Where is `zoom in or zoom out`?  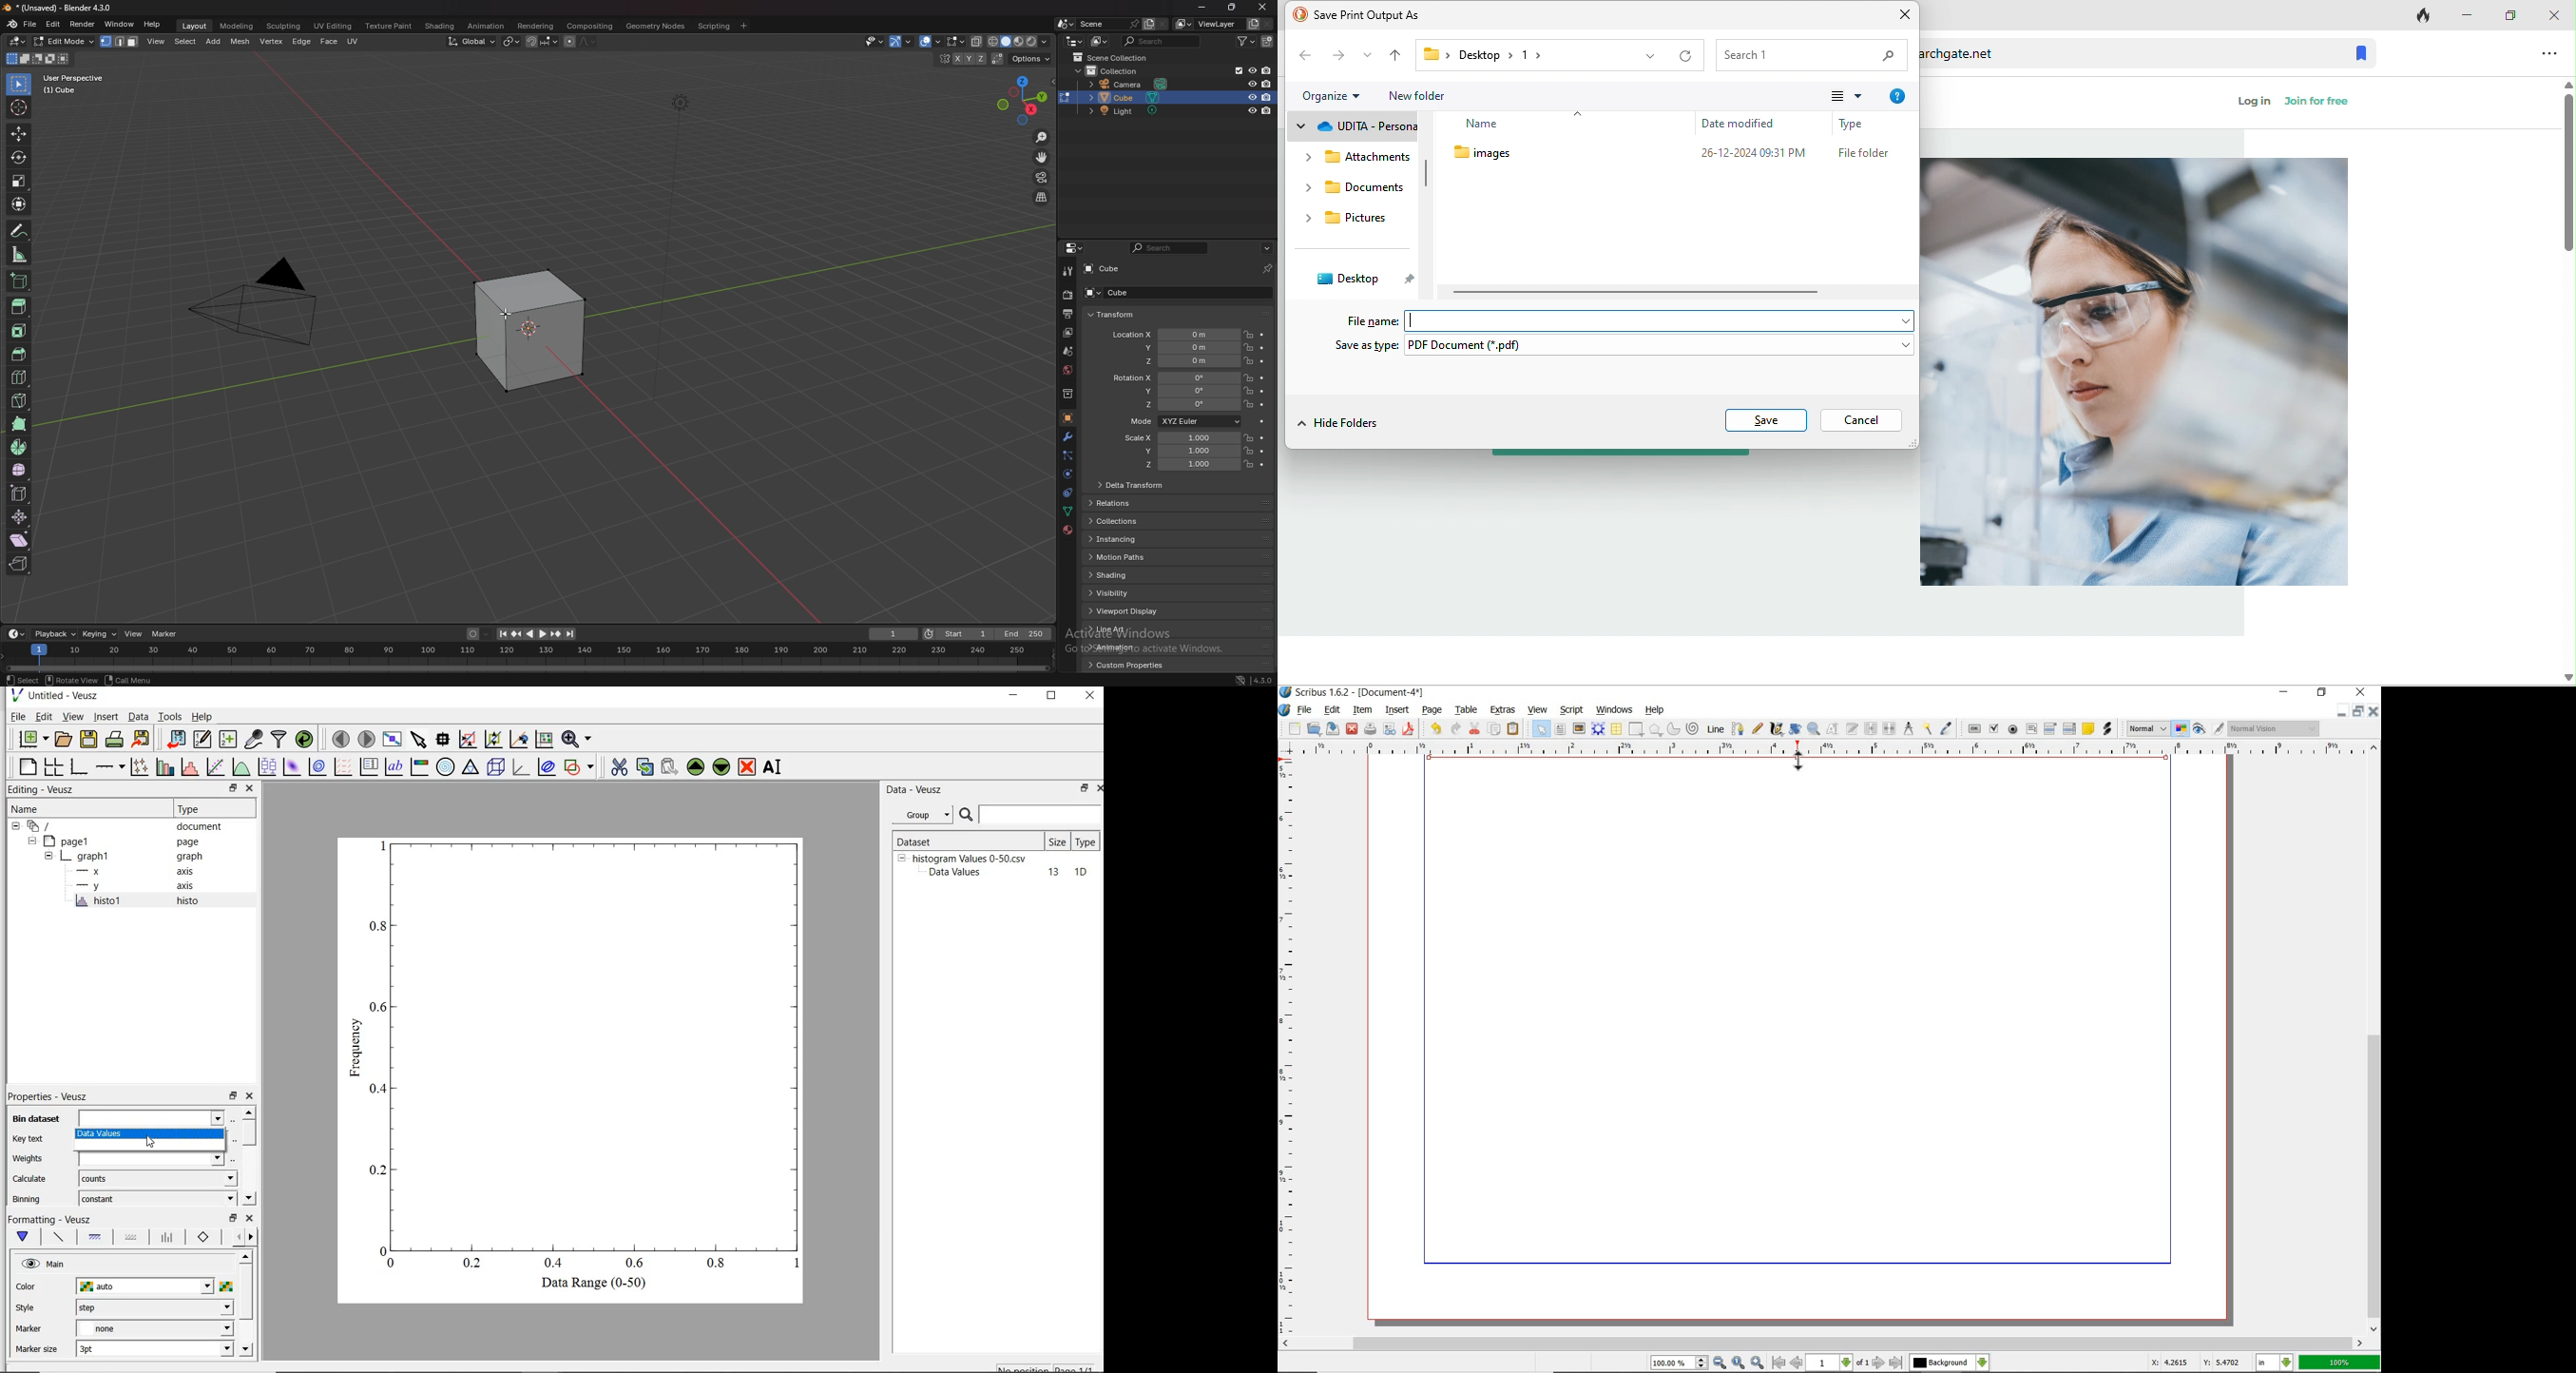
zoom in or zoom out is located at coordinates (1813, 730).